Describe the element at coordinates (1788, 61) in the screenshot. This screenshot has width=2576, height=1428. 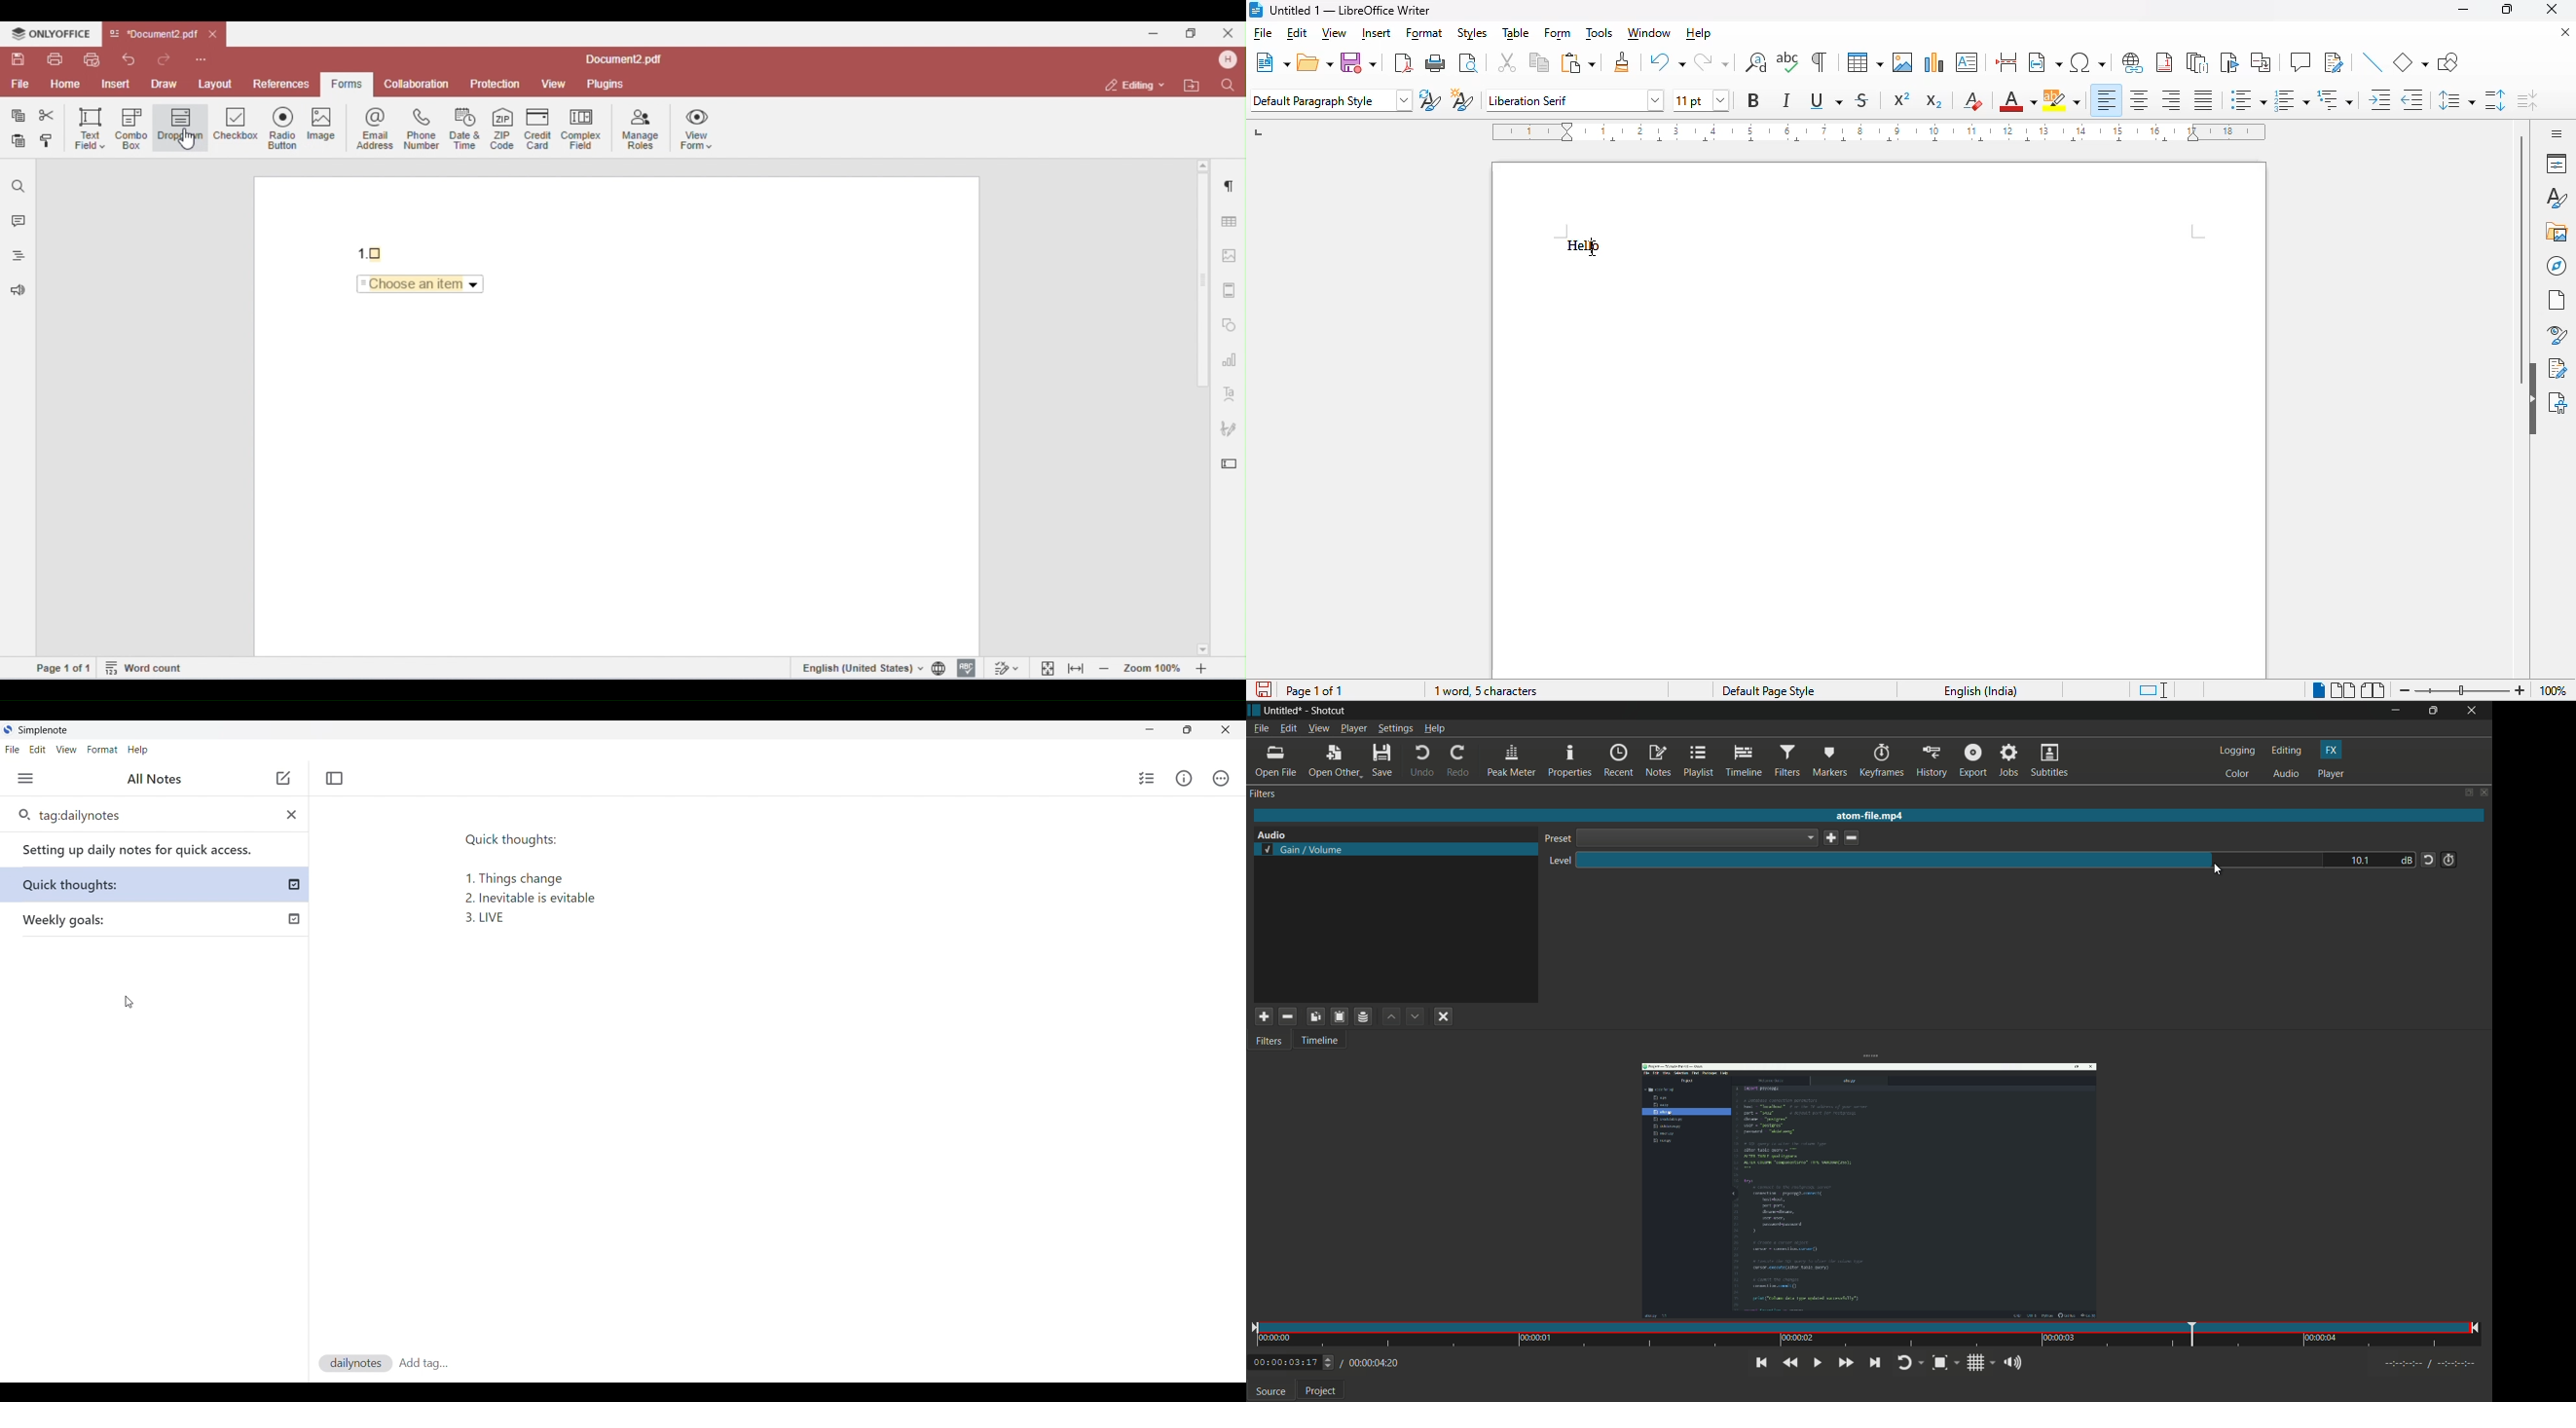
I see `check spelling` at that location.